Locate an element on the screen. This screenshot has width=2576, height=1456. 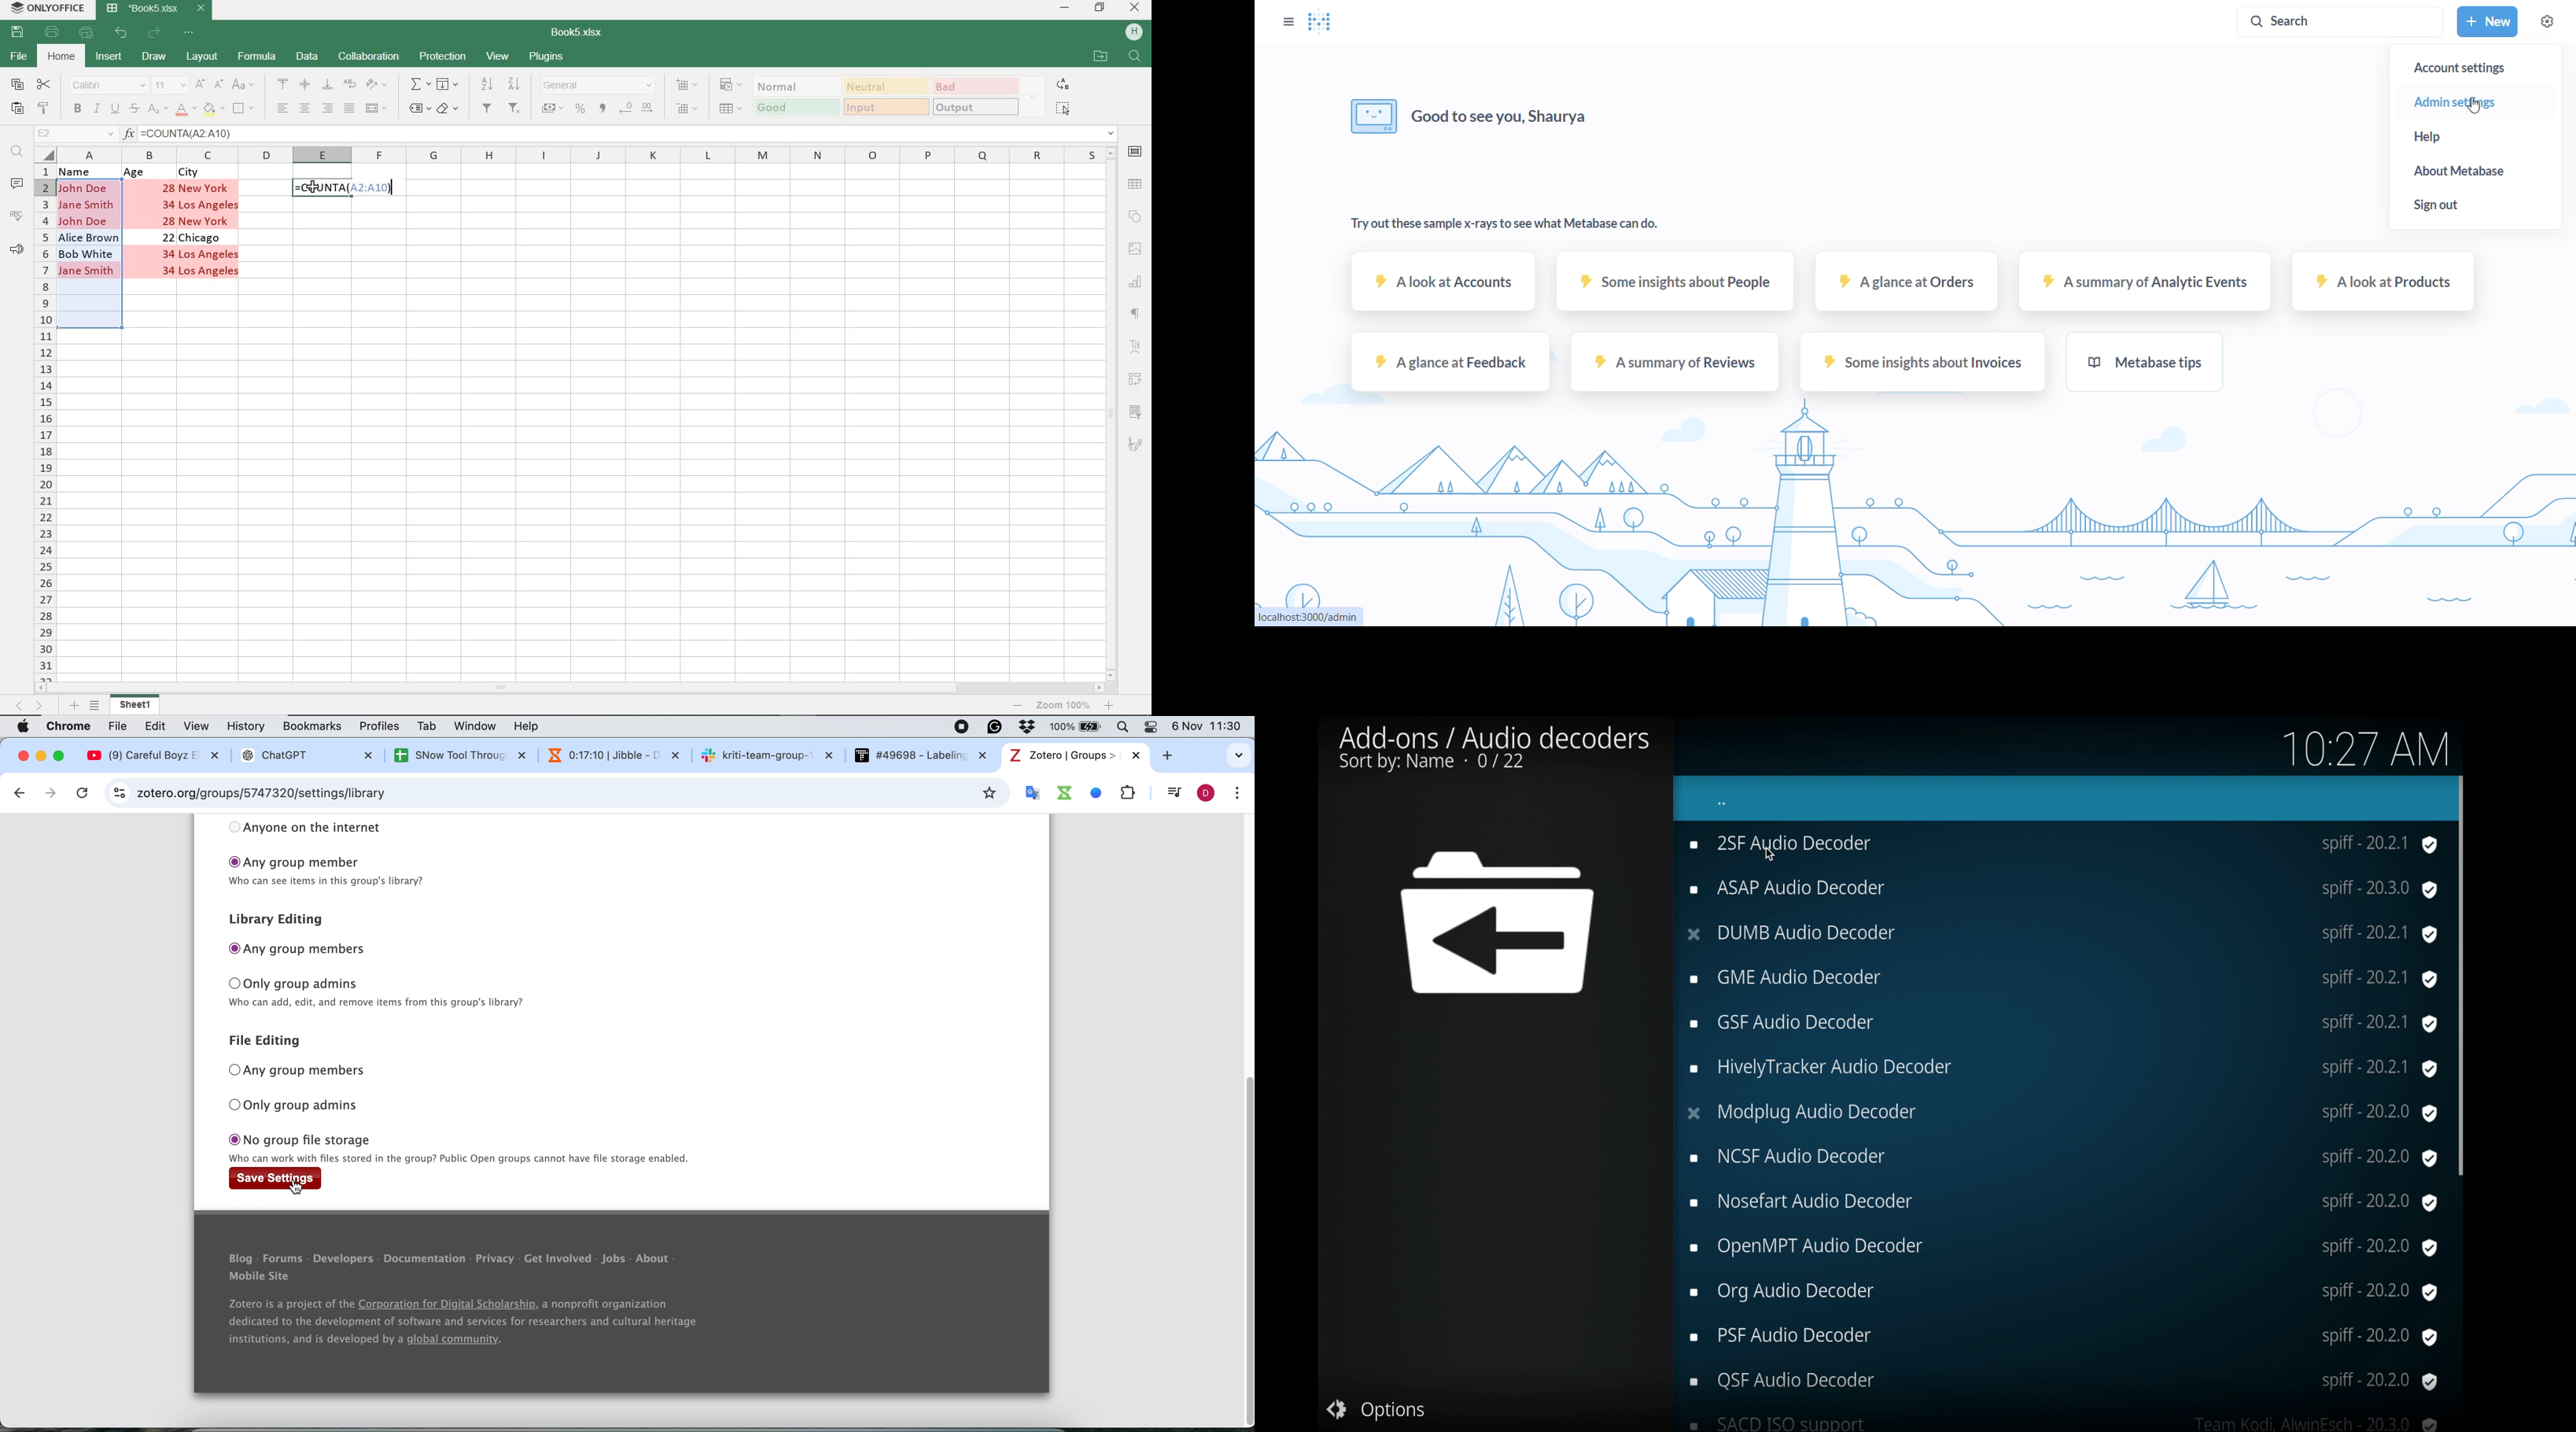
save settings is located at coordinates (272, 1177).